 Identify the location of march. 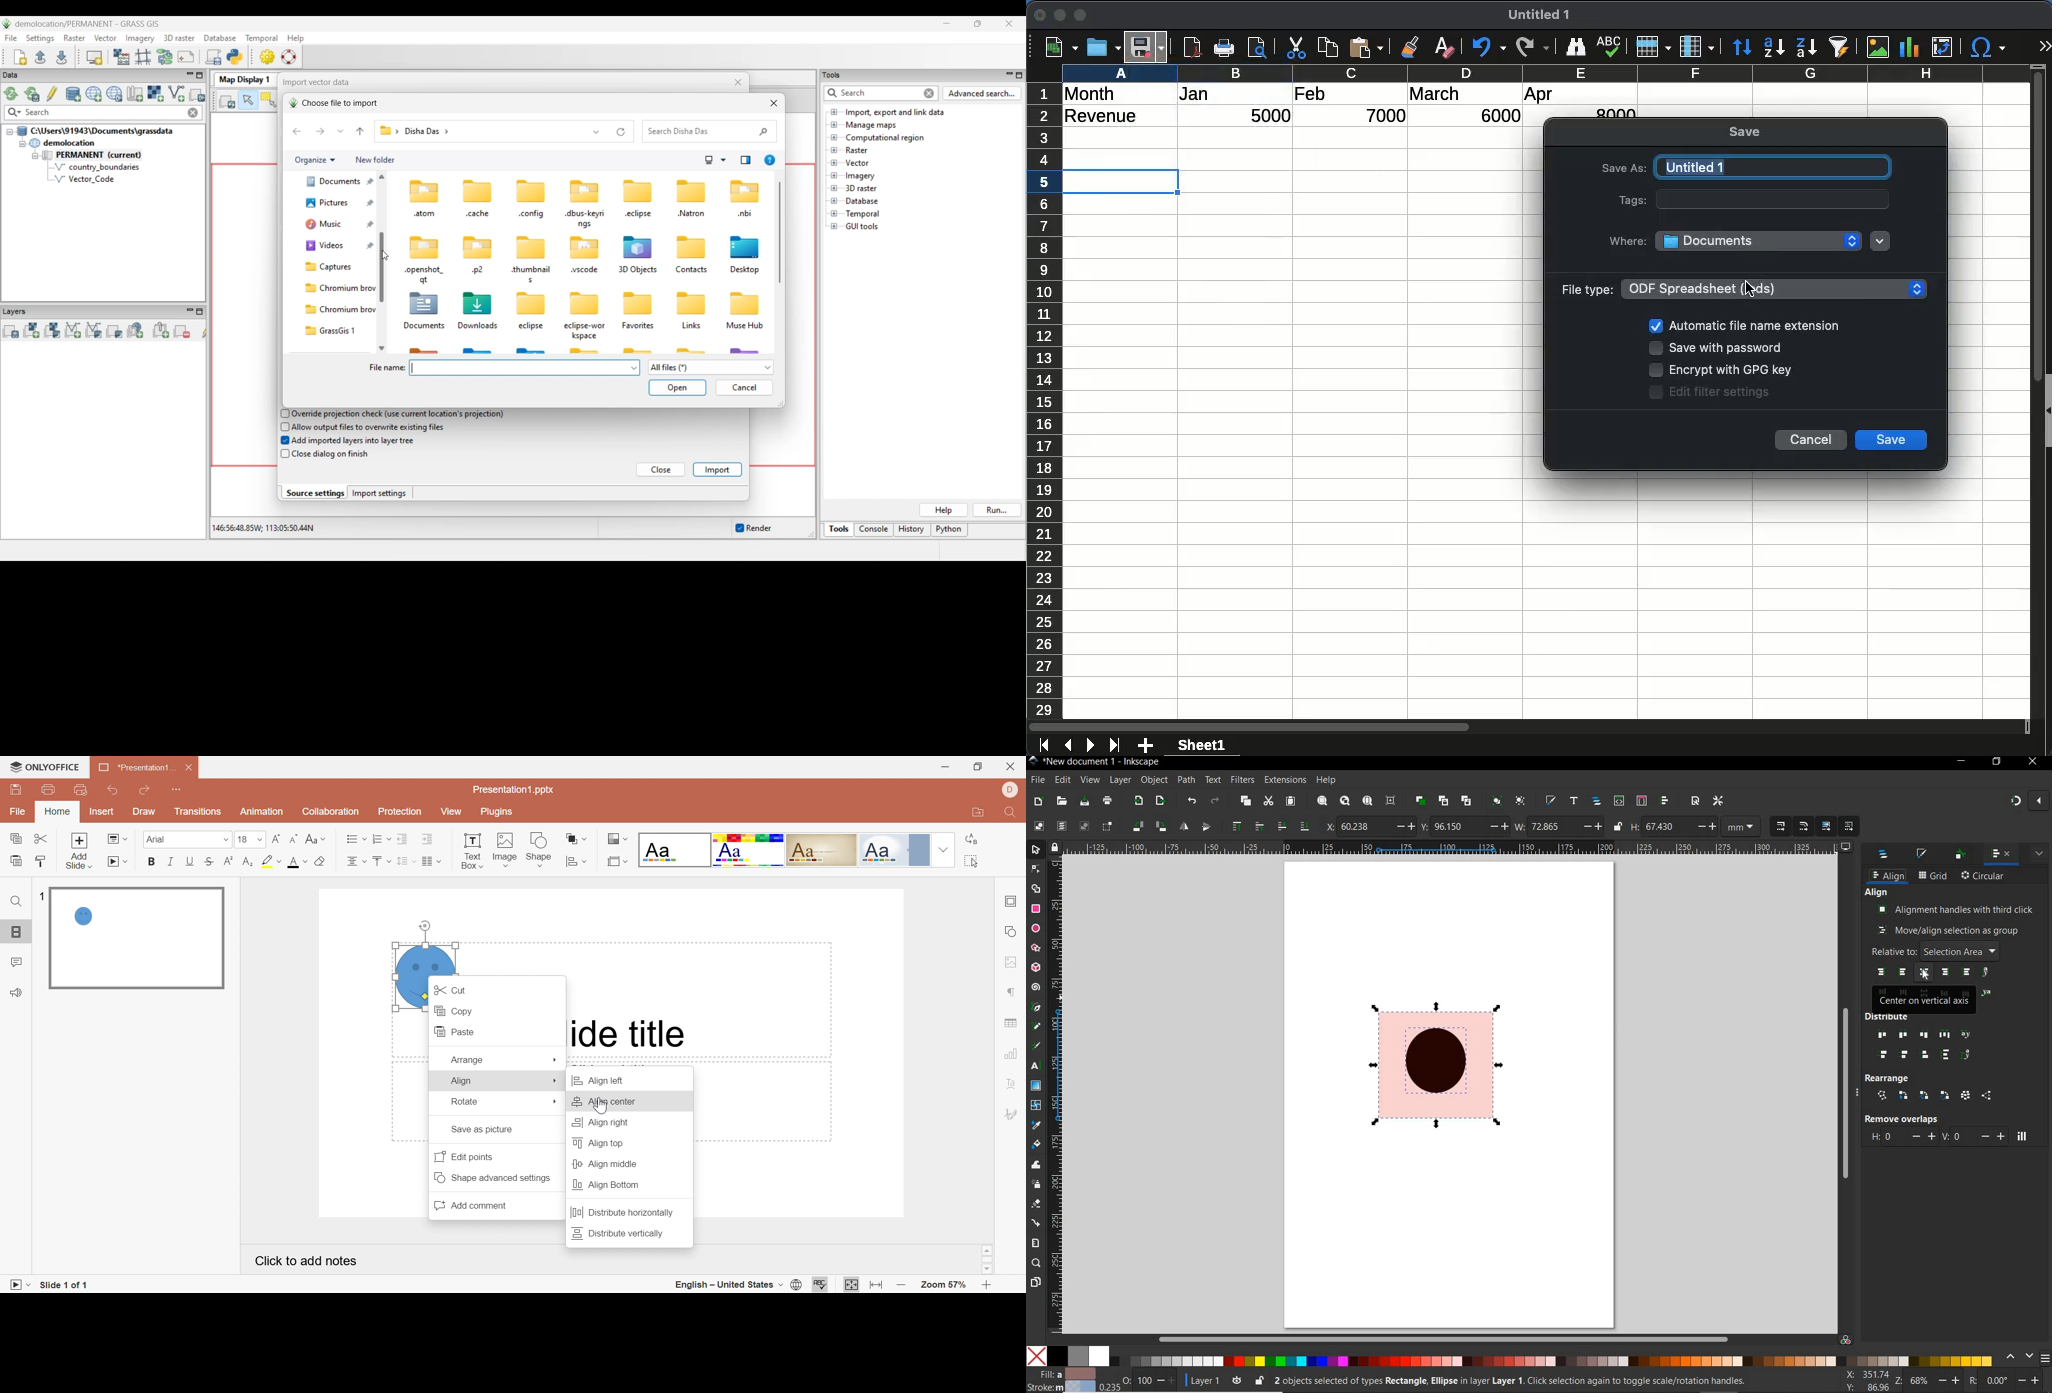
(1435, 94).